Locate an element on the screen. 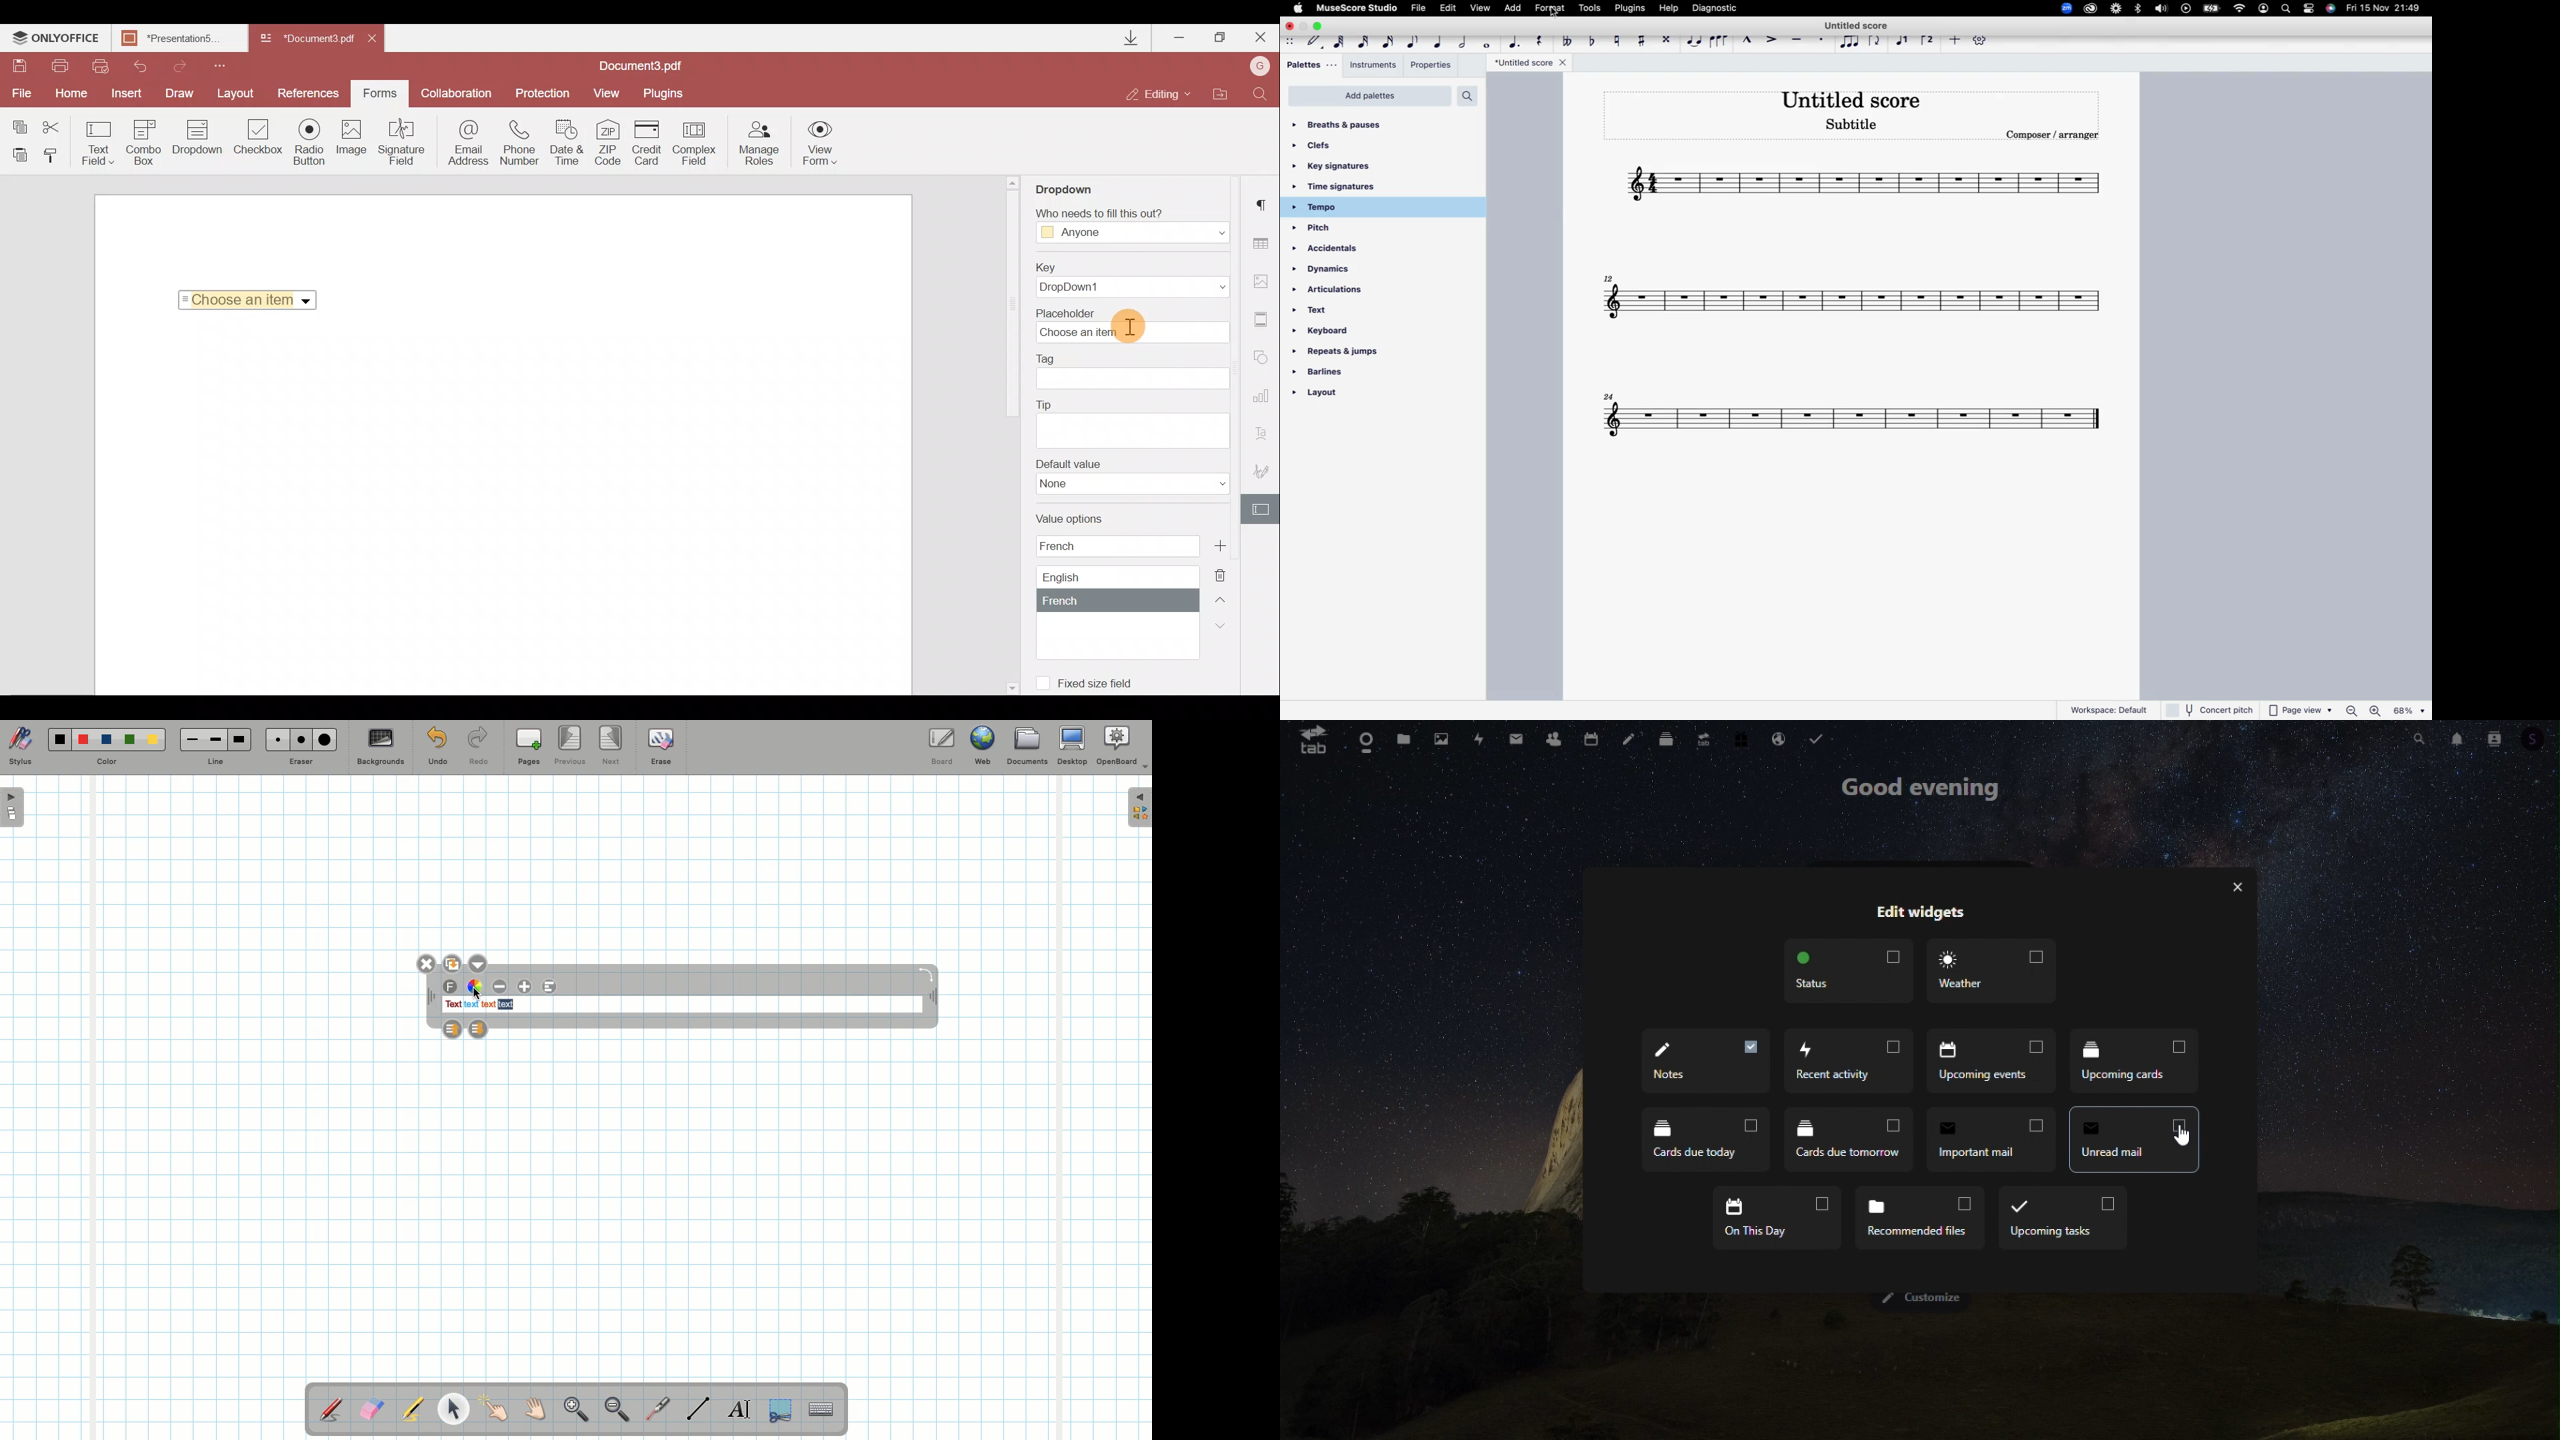 The height and width of the screenshot is (1456, 2576). Value options is located at coordinates (1107, 585).